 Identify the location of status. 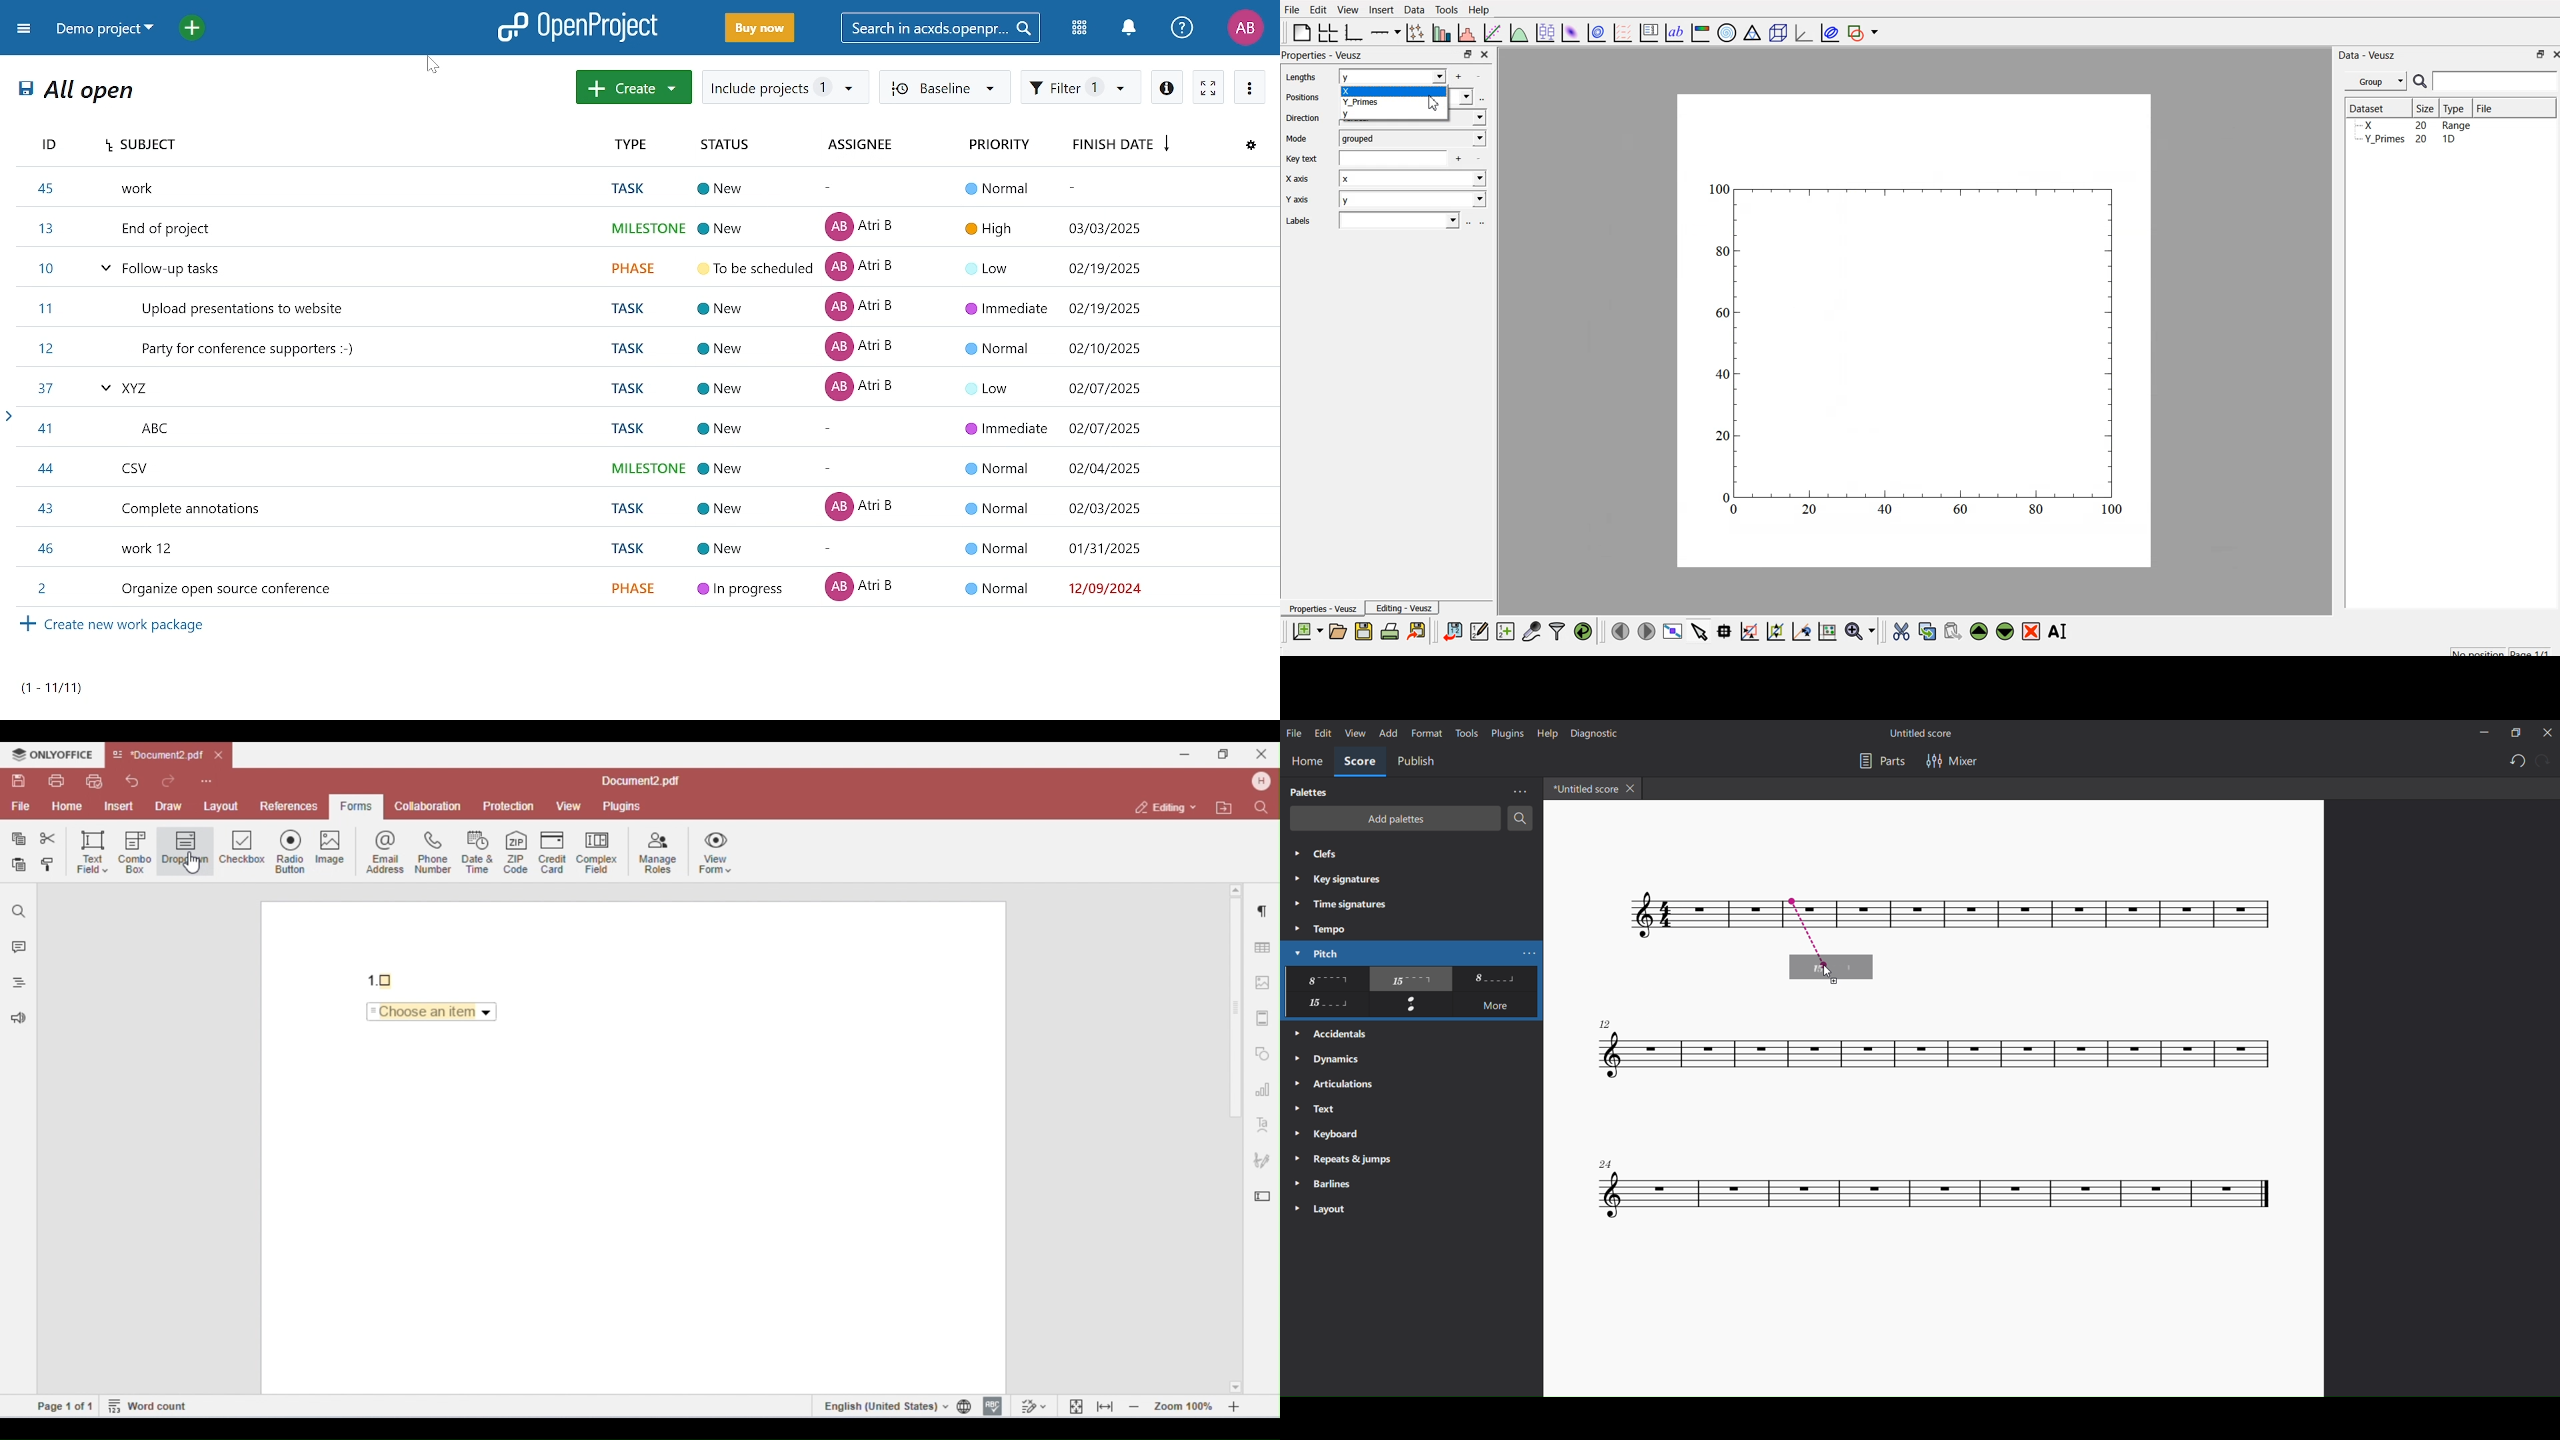
(730, 145).